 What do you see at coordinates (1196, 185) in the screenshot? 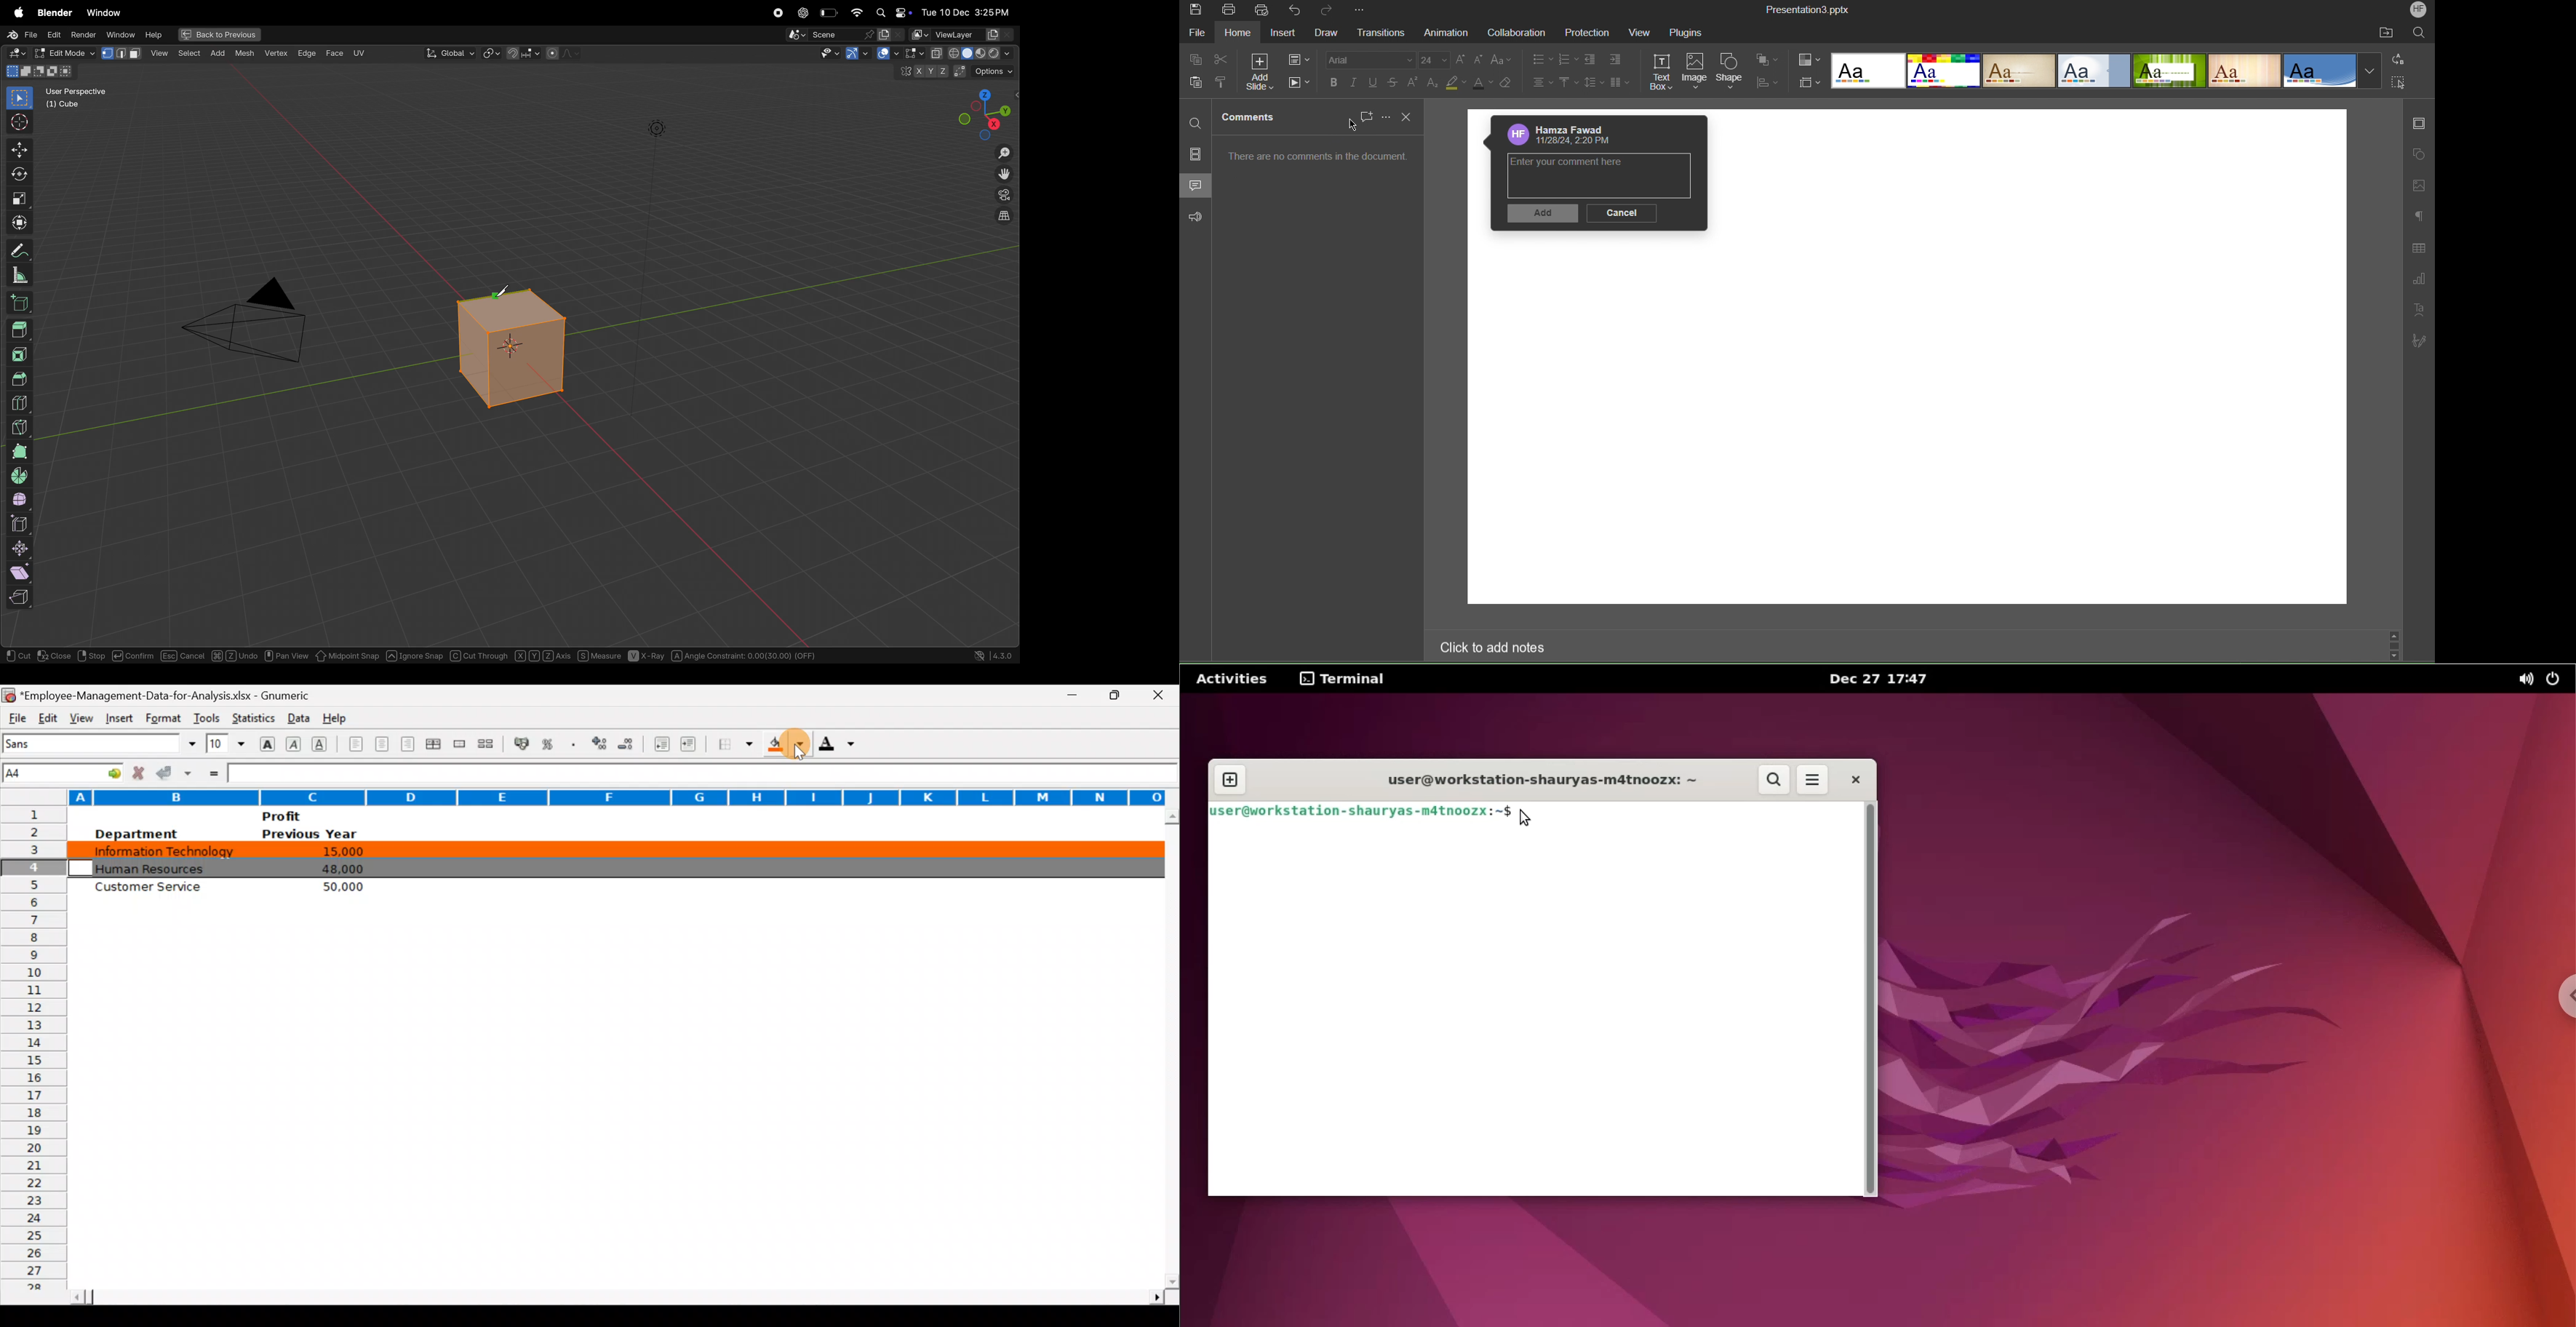
I see `Comments` at bounding box center [1196, 185].